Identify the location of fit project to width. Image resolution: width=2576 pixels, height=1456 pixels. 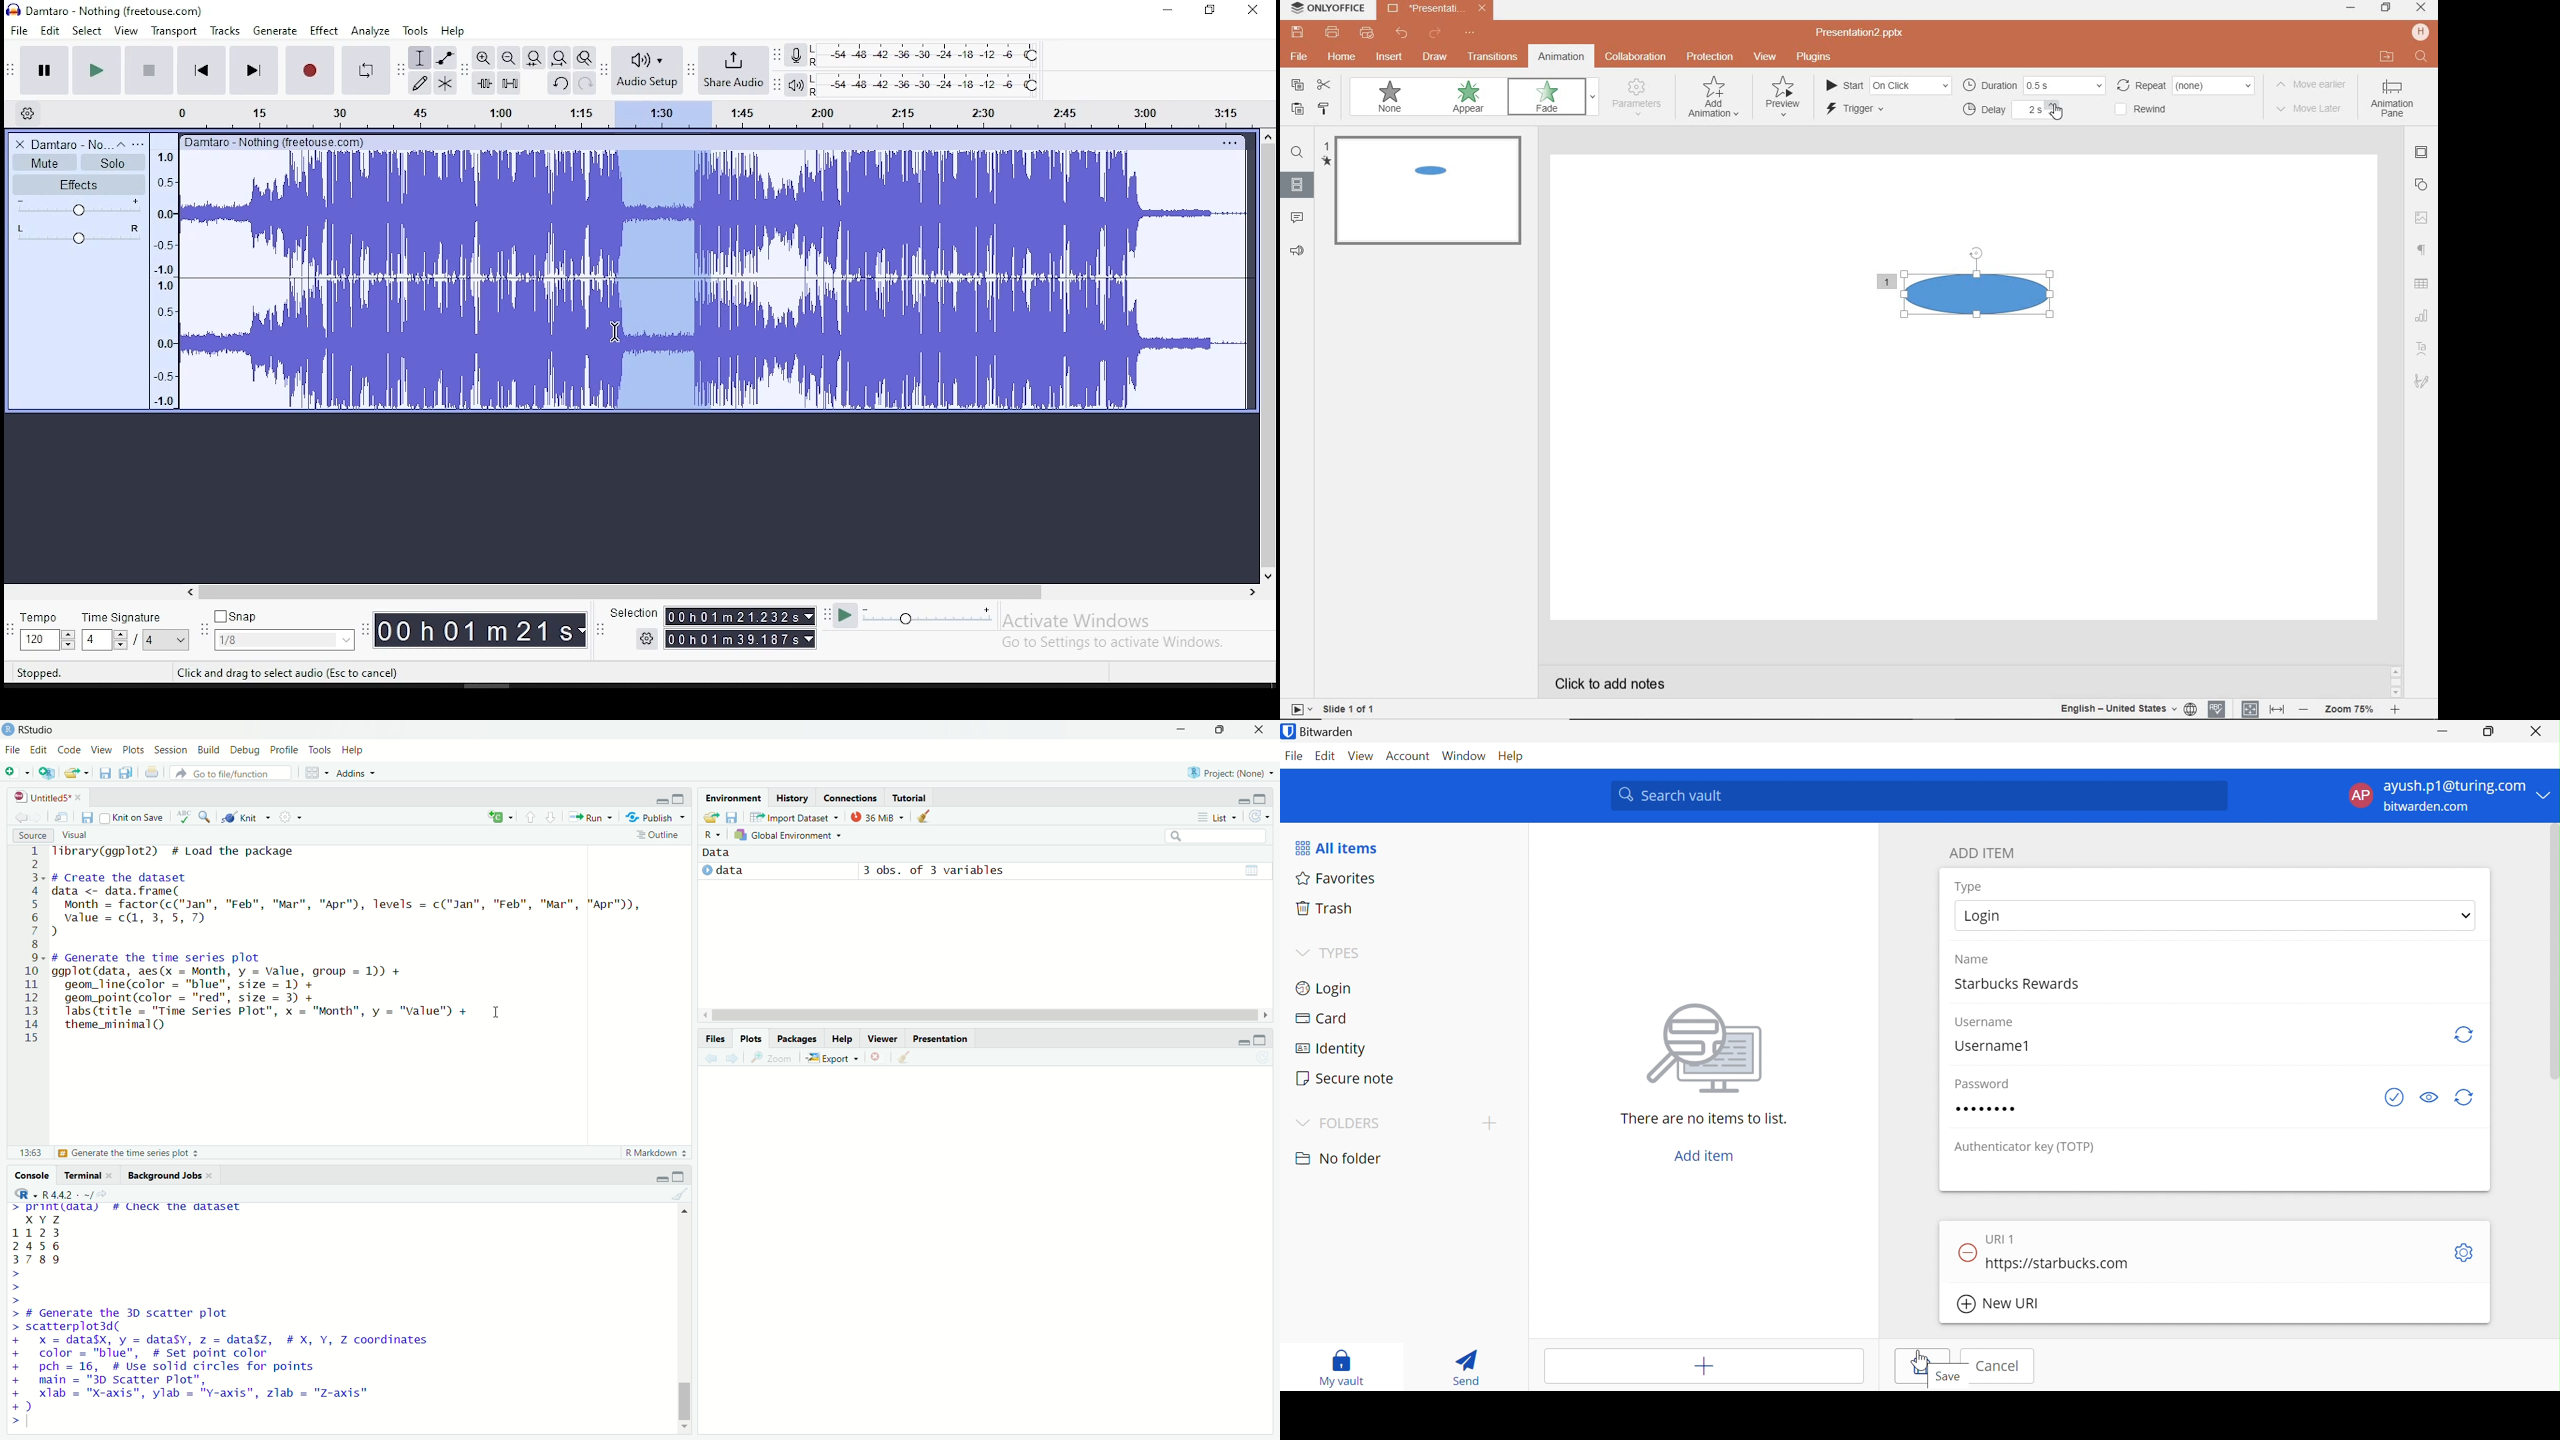
(559, 57).